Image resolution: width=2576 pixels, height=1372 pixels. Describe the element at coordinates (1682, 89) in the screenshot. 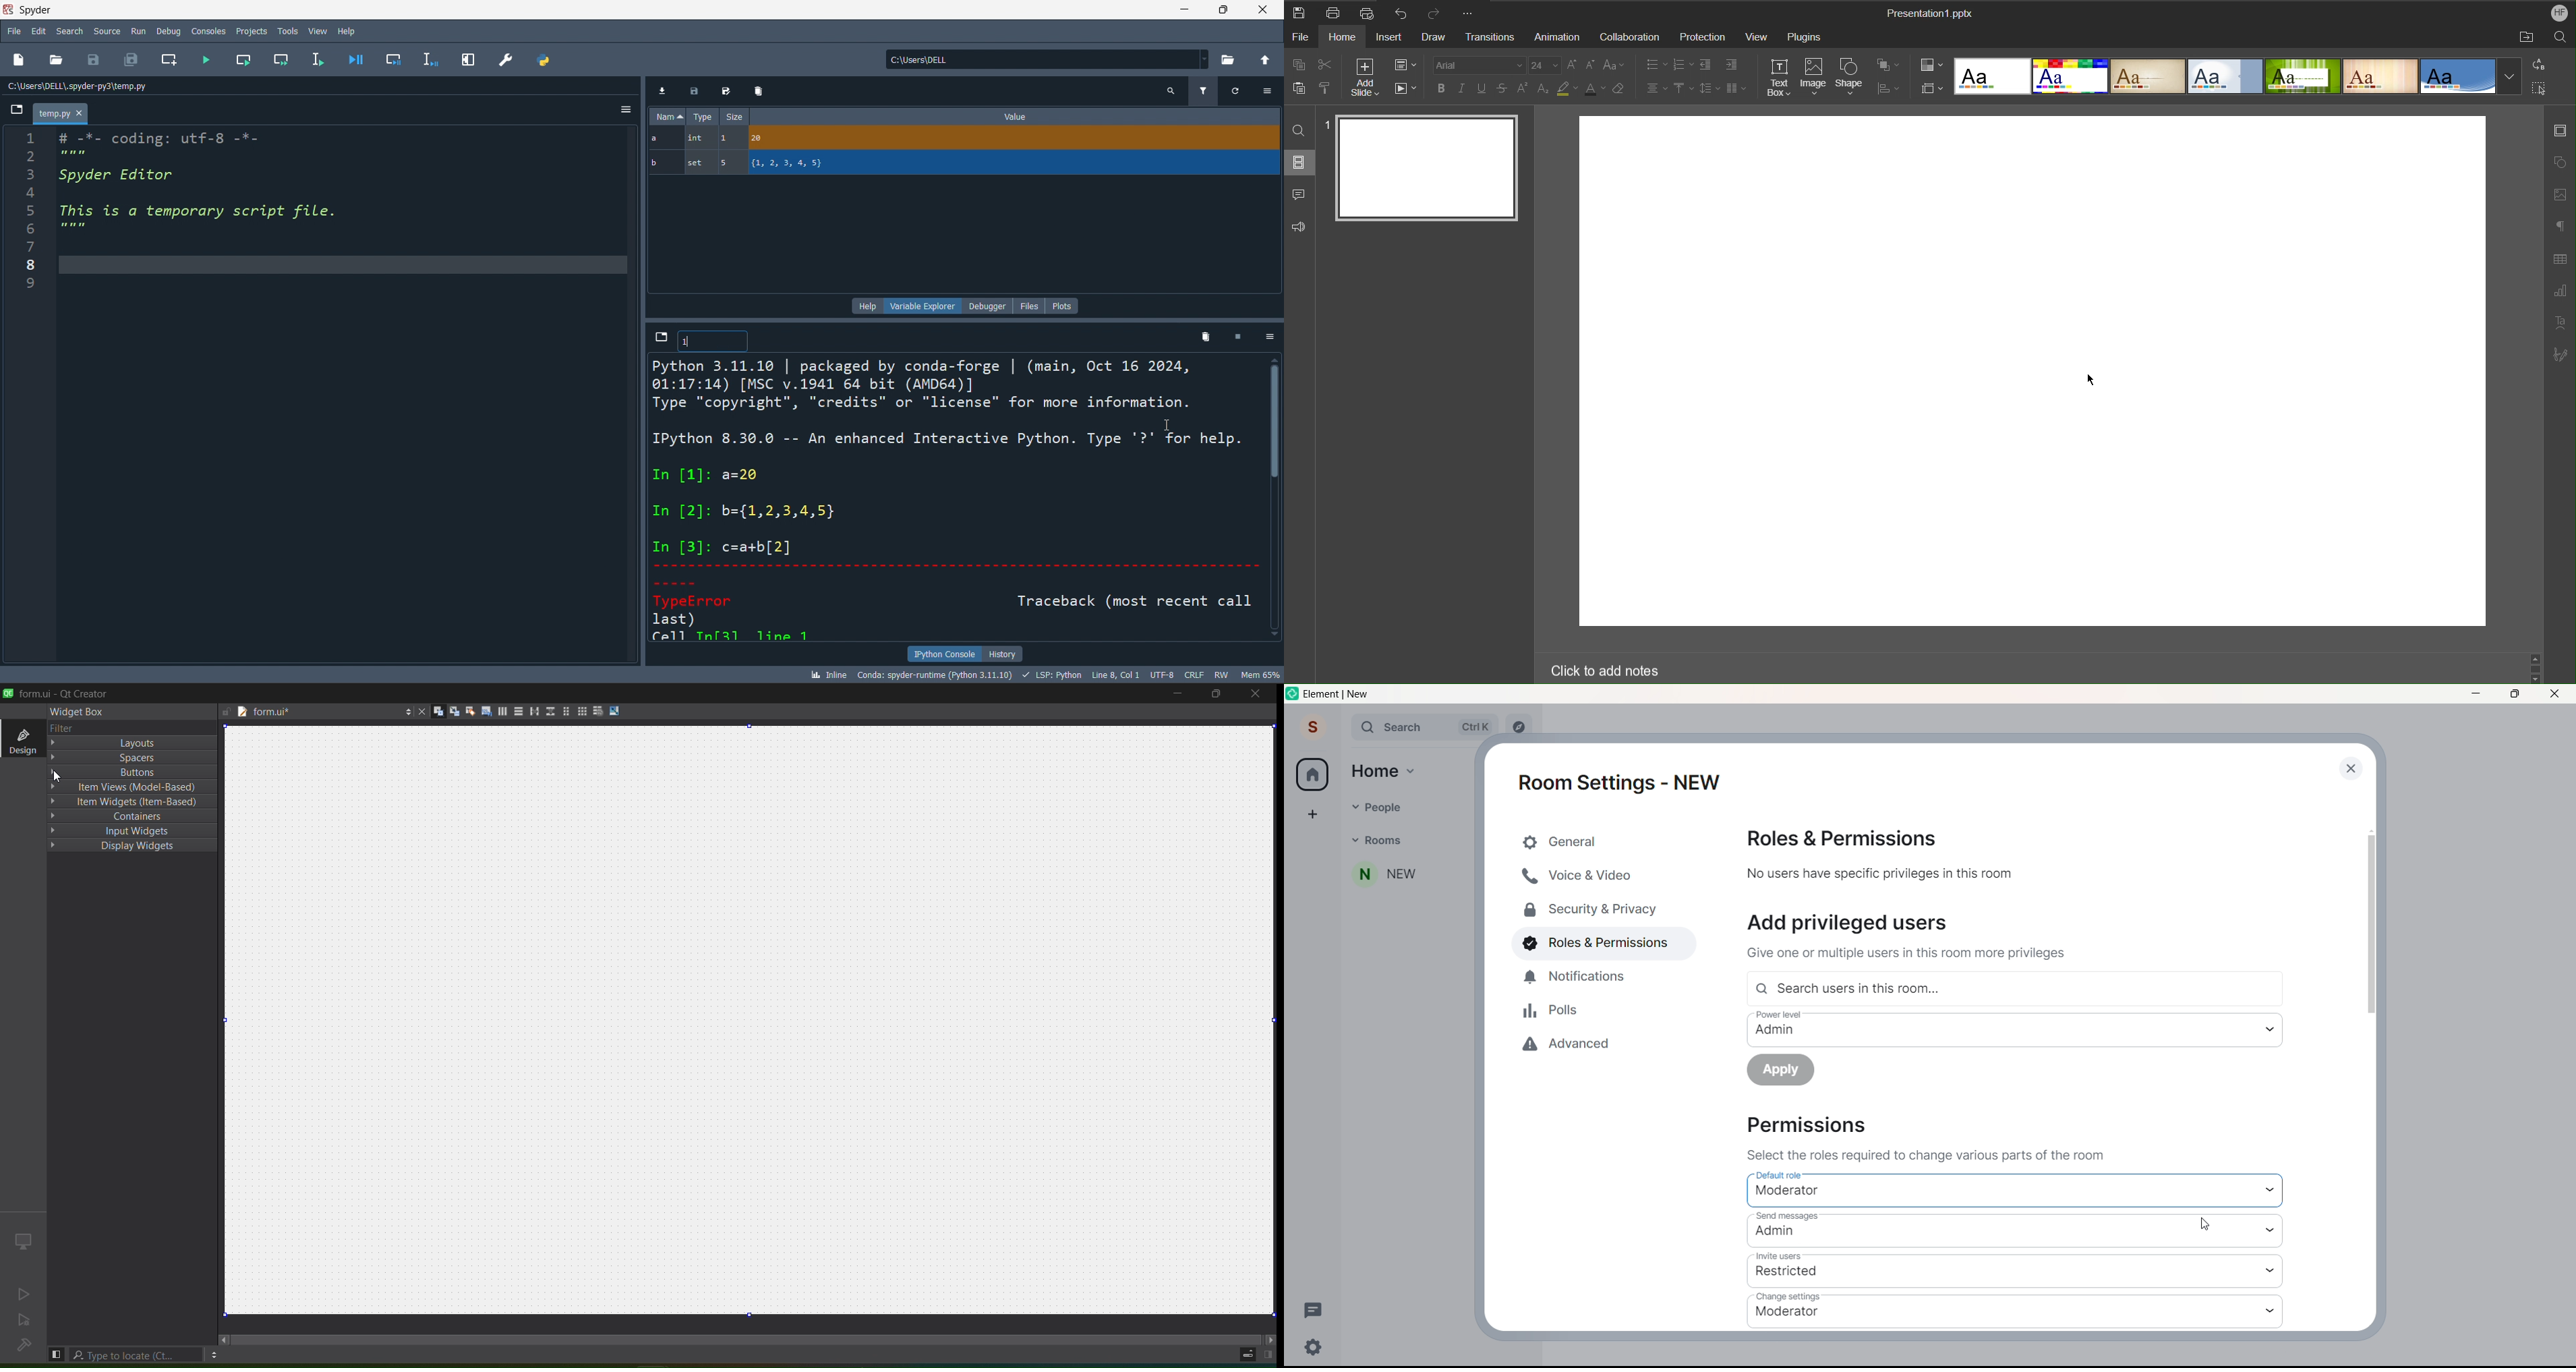

I see `Vertical Align` at that location.